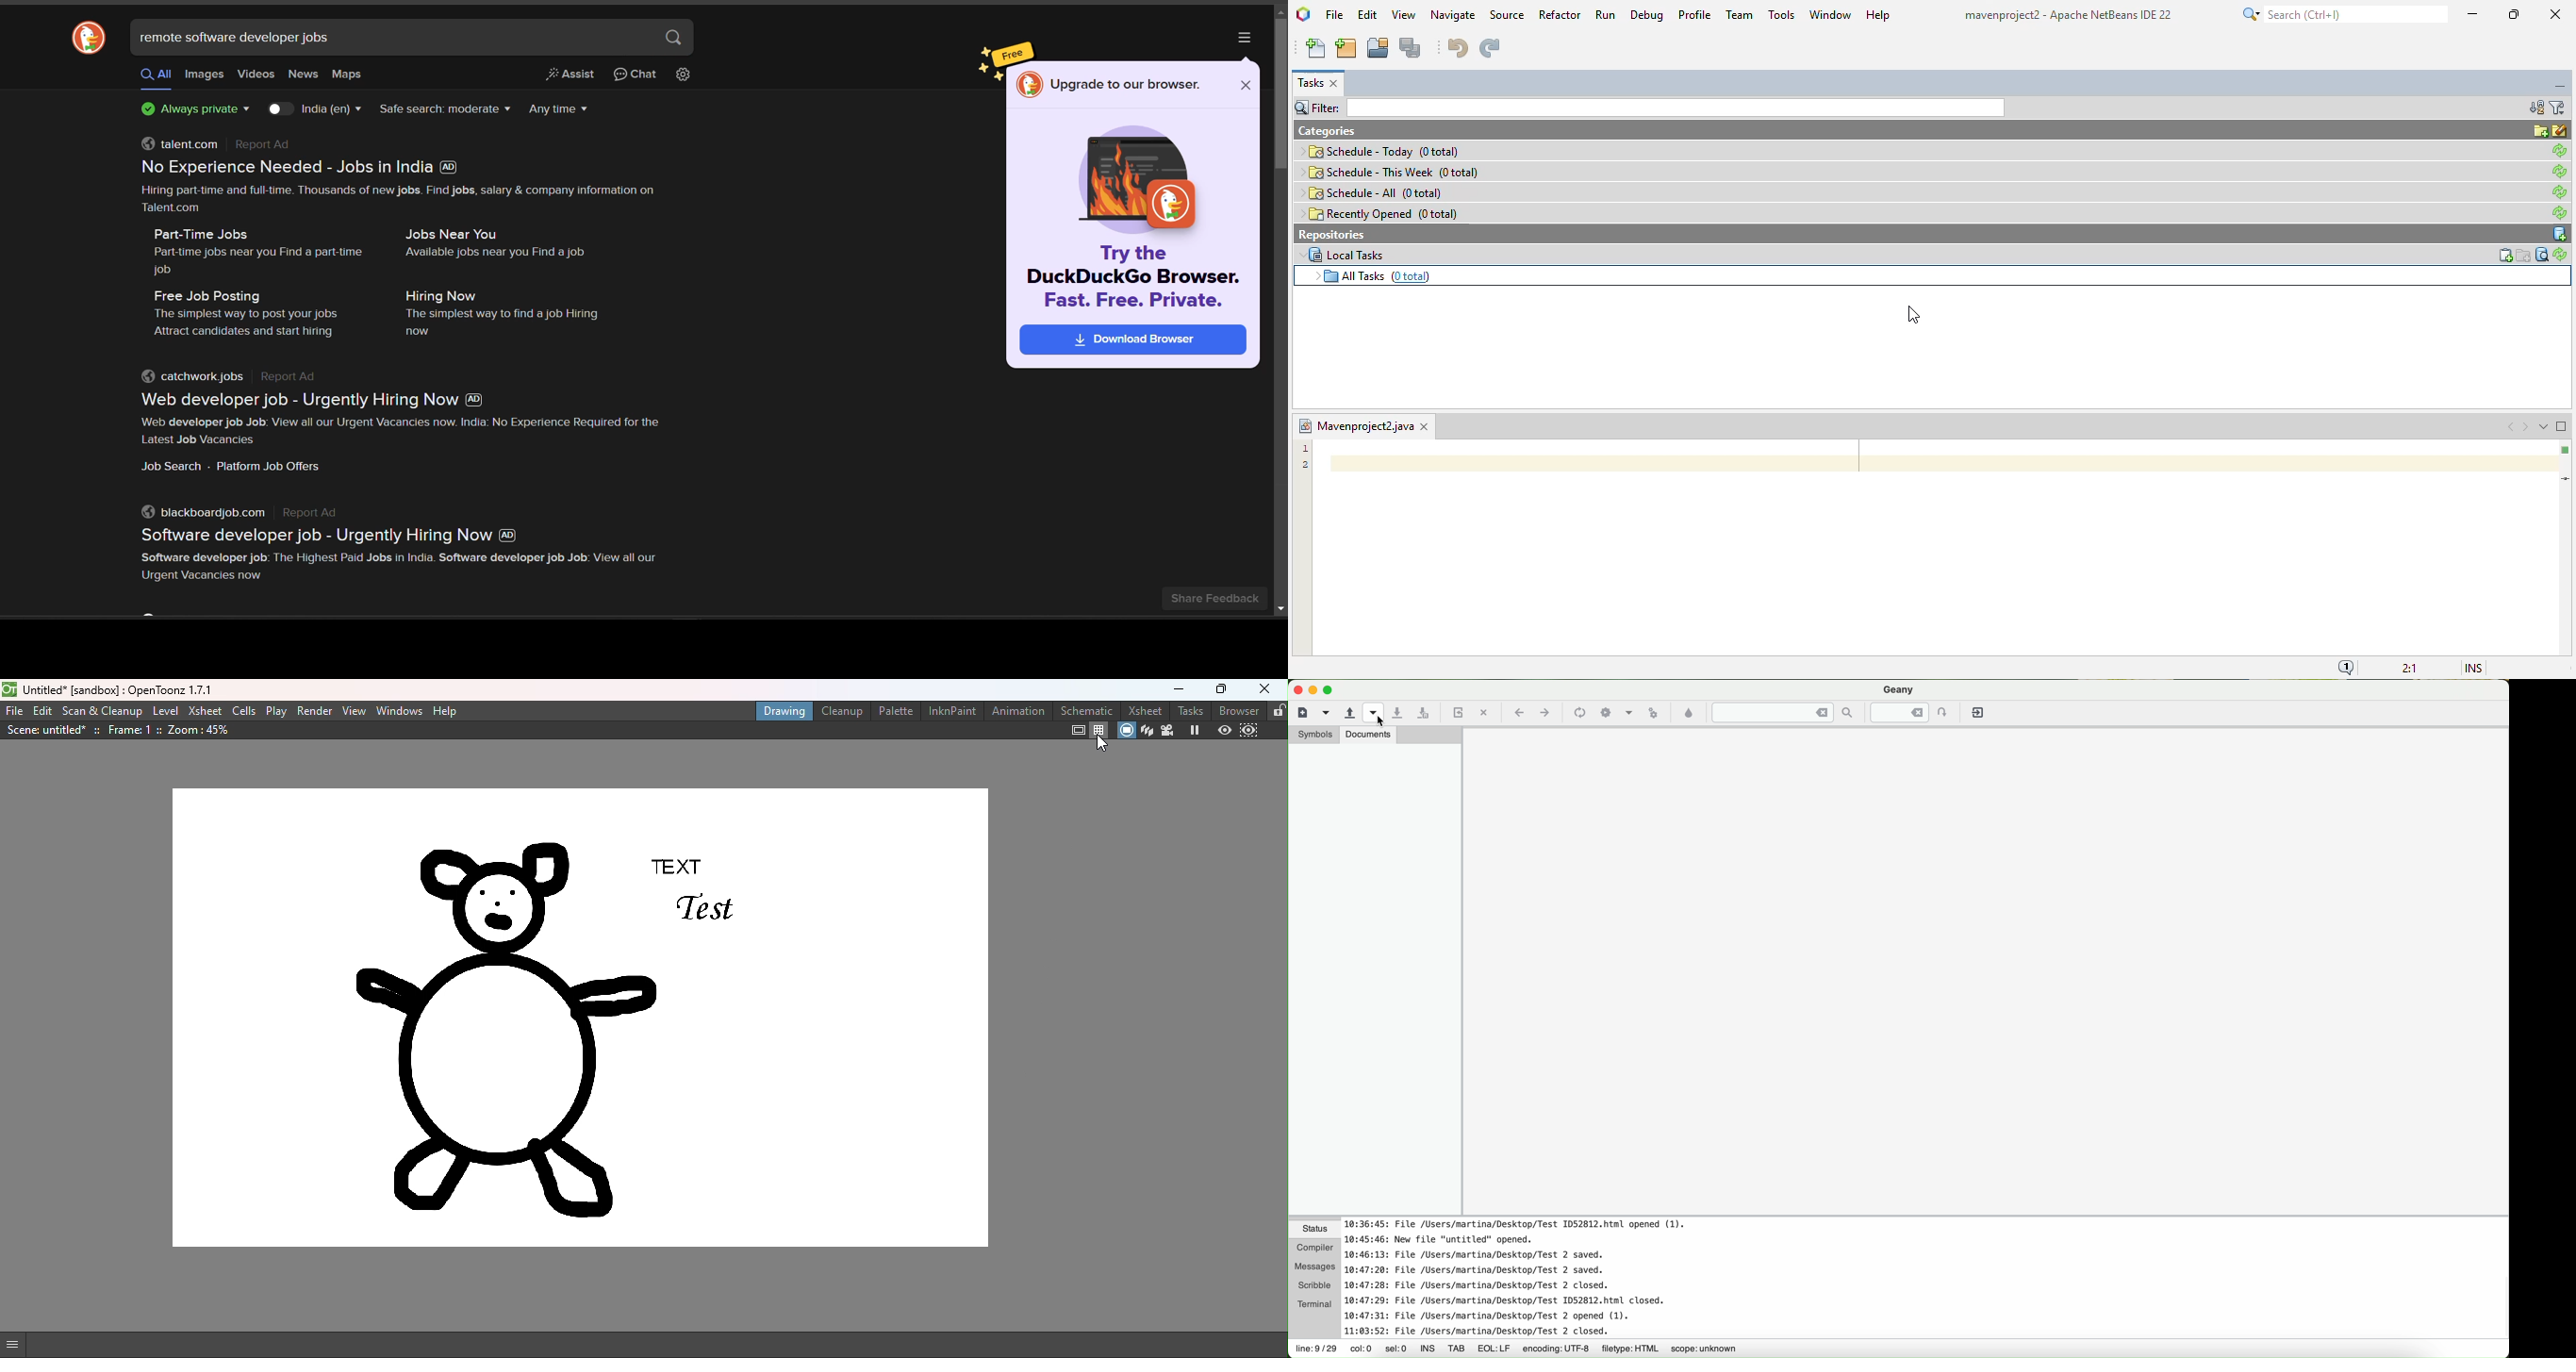 This screenshot has height=1372, width=2576. Describe the element at coordinates (1242, 36) in the screenshot. I see `more options` at that location.